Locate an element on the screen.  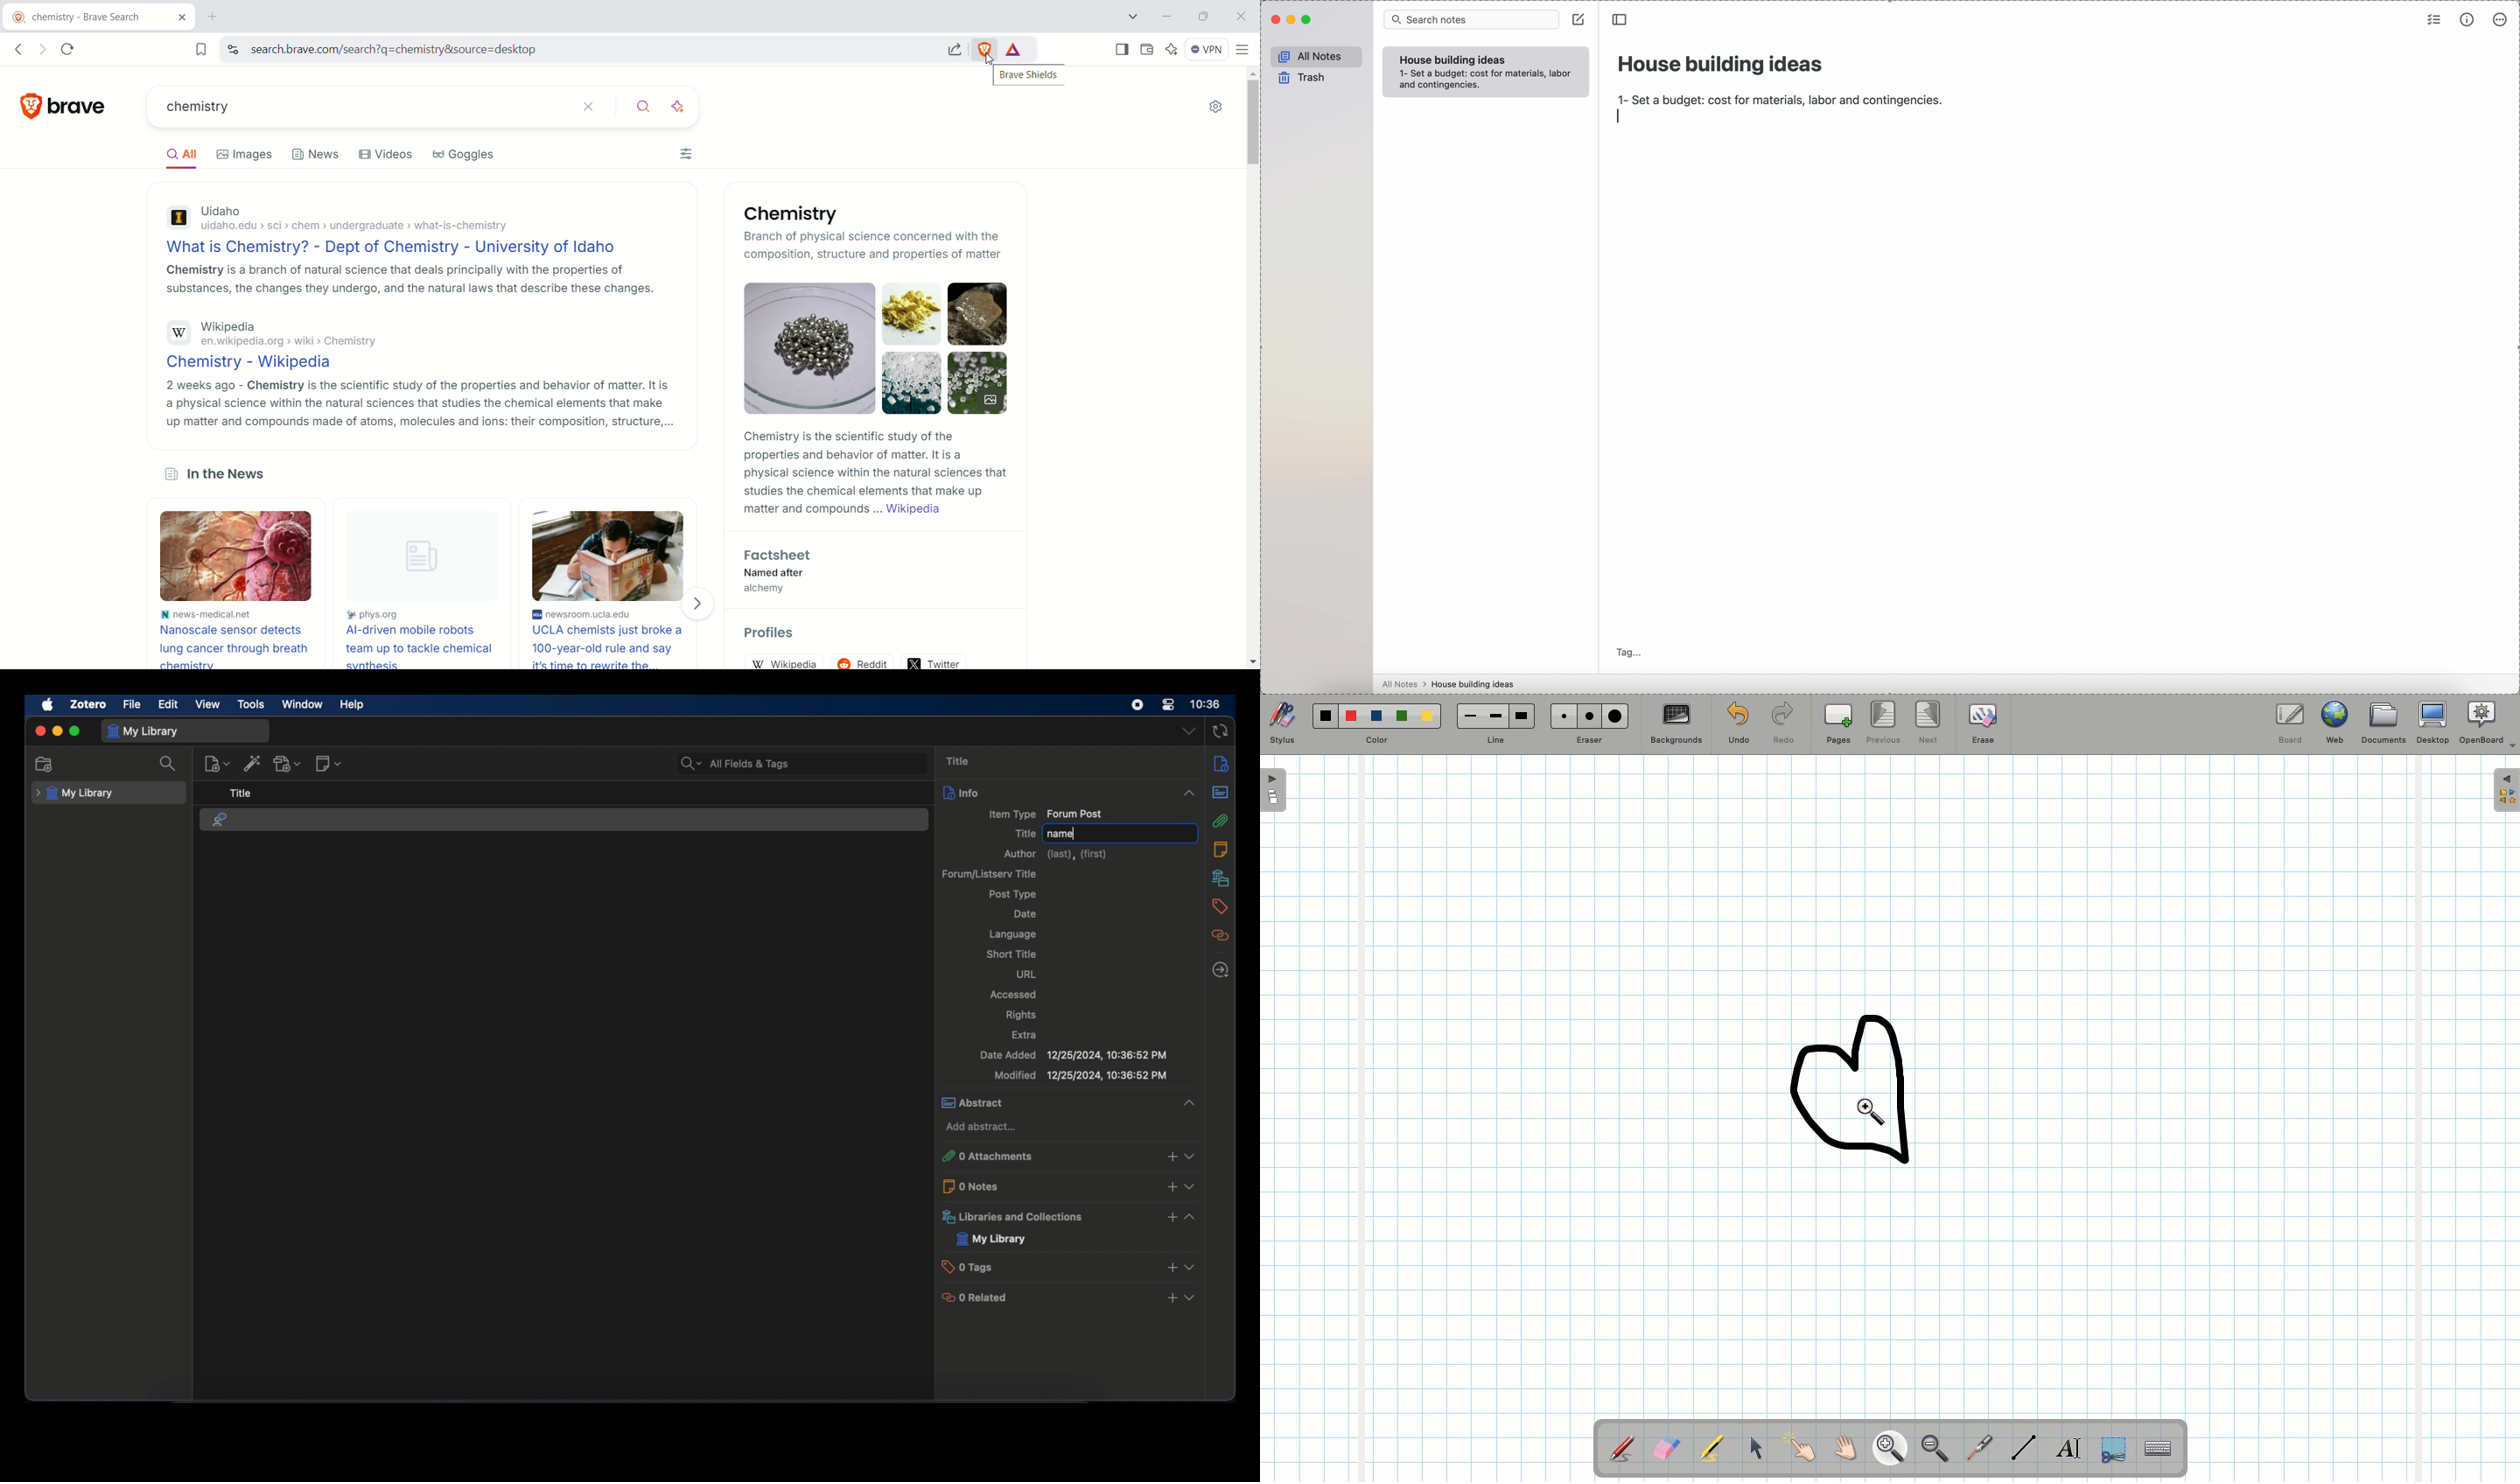
add abstract is located at coordinates (981, 1126).